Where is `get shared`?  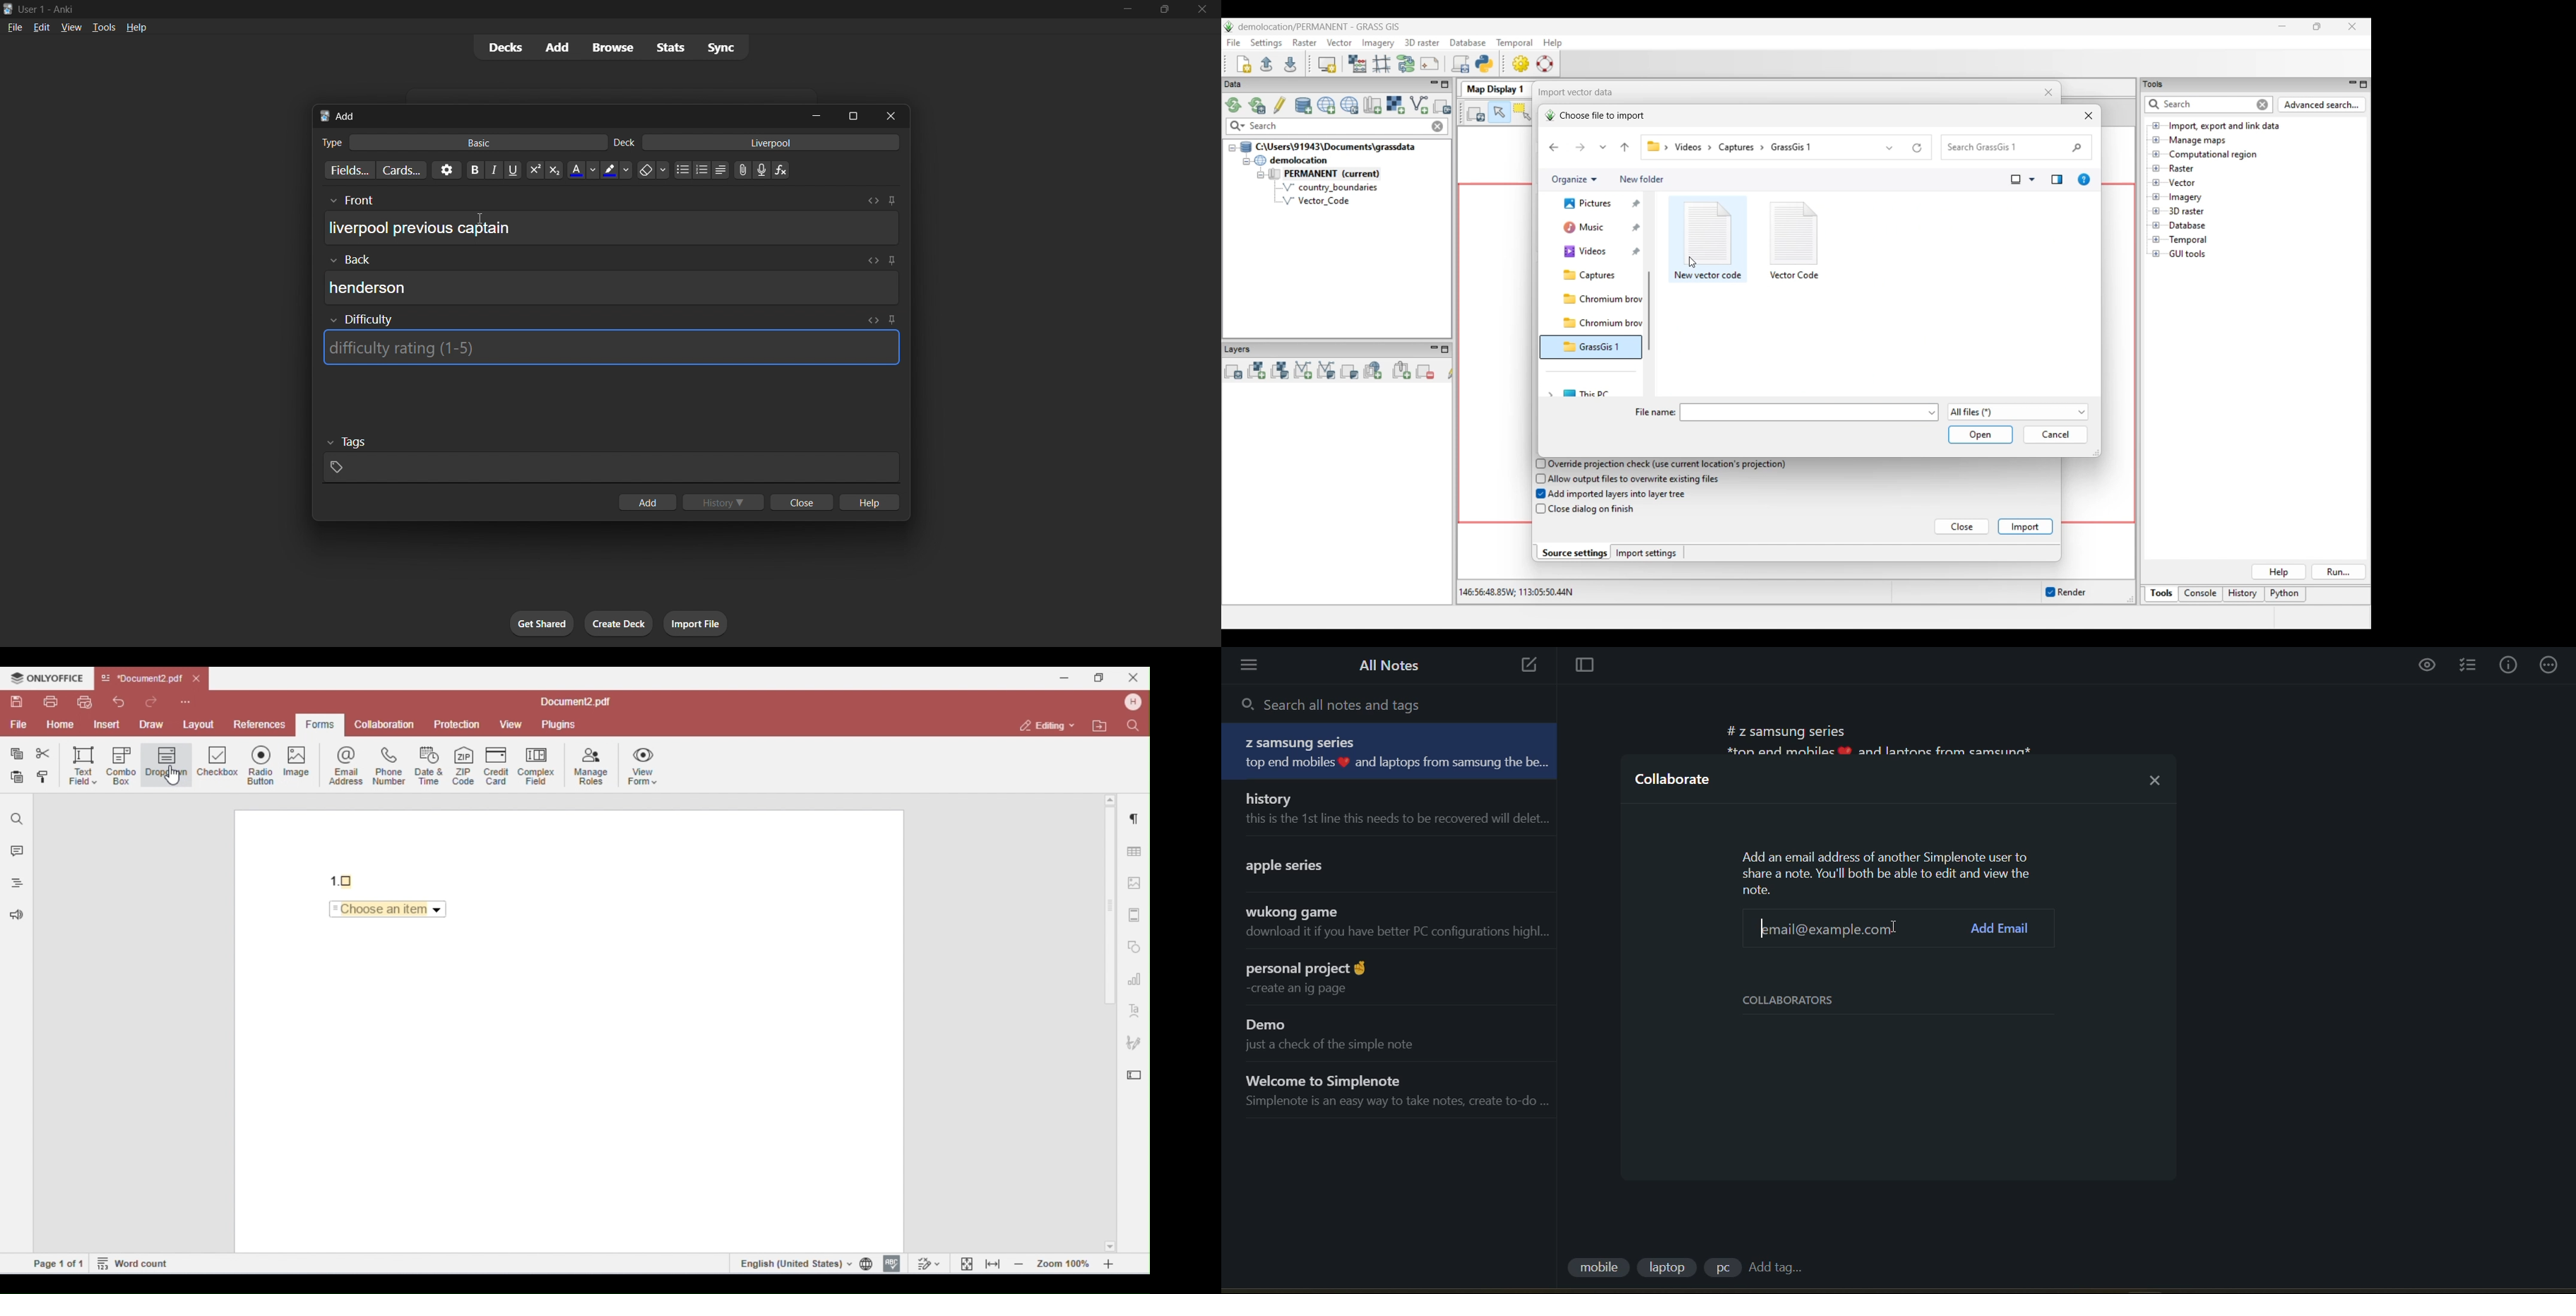 get shared is located at coordinates (543, 624).